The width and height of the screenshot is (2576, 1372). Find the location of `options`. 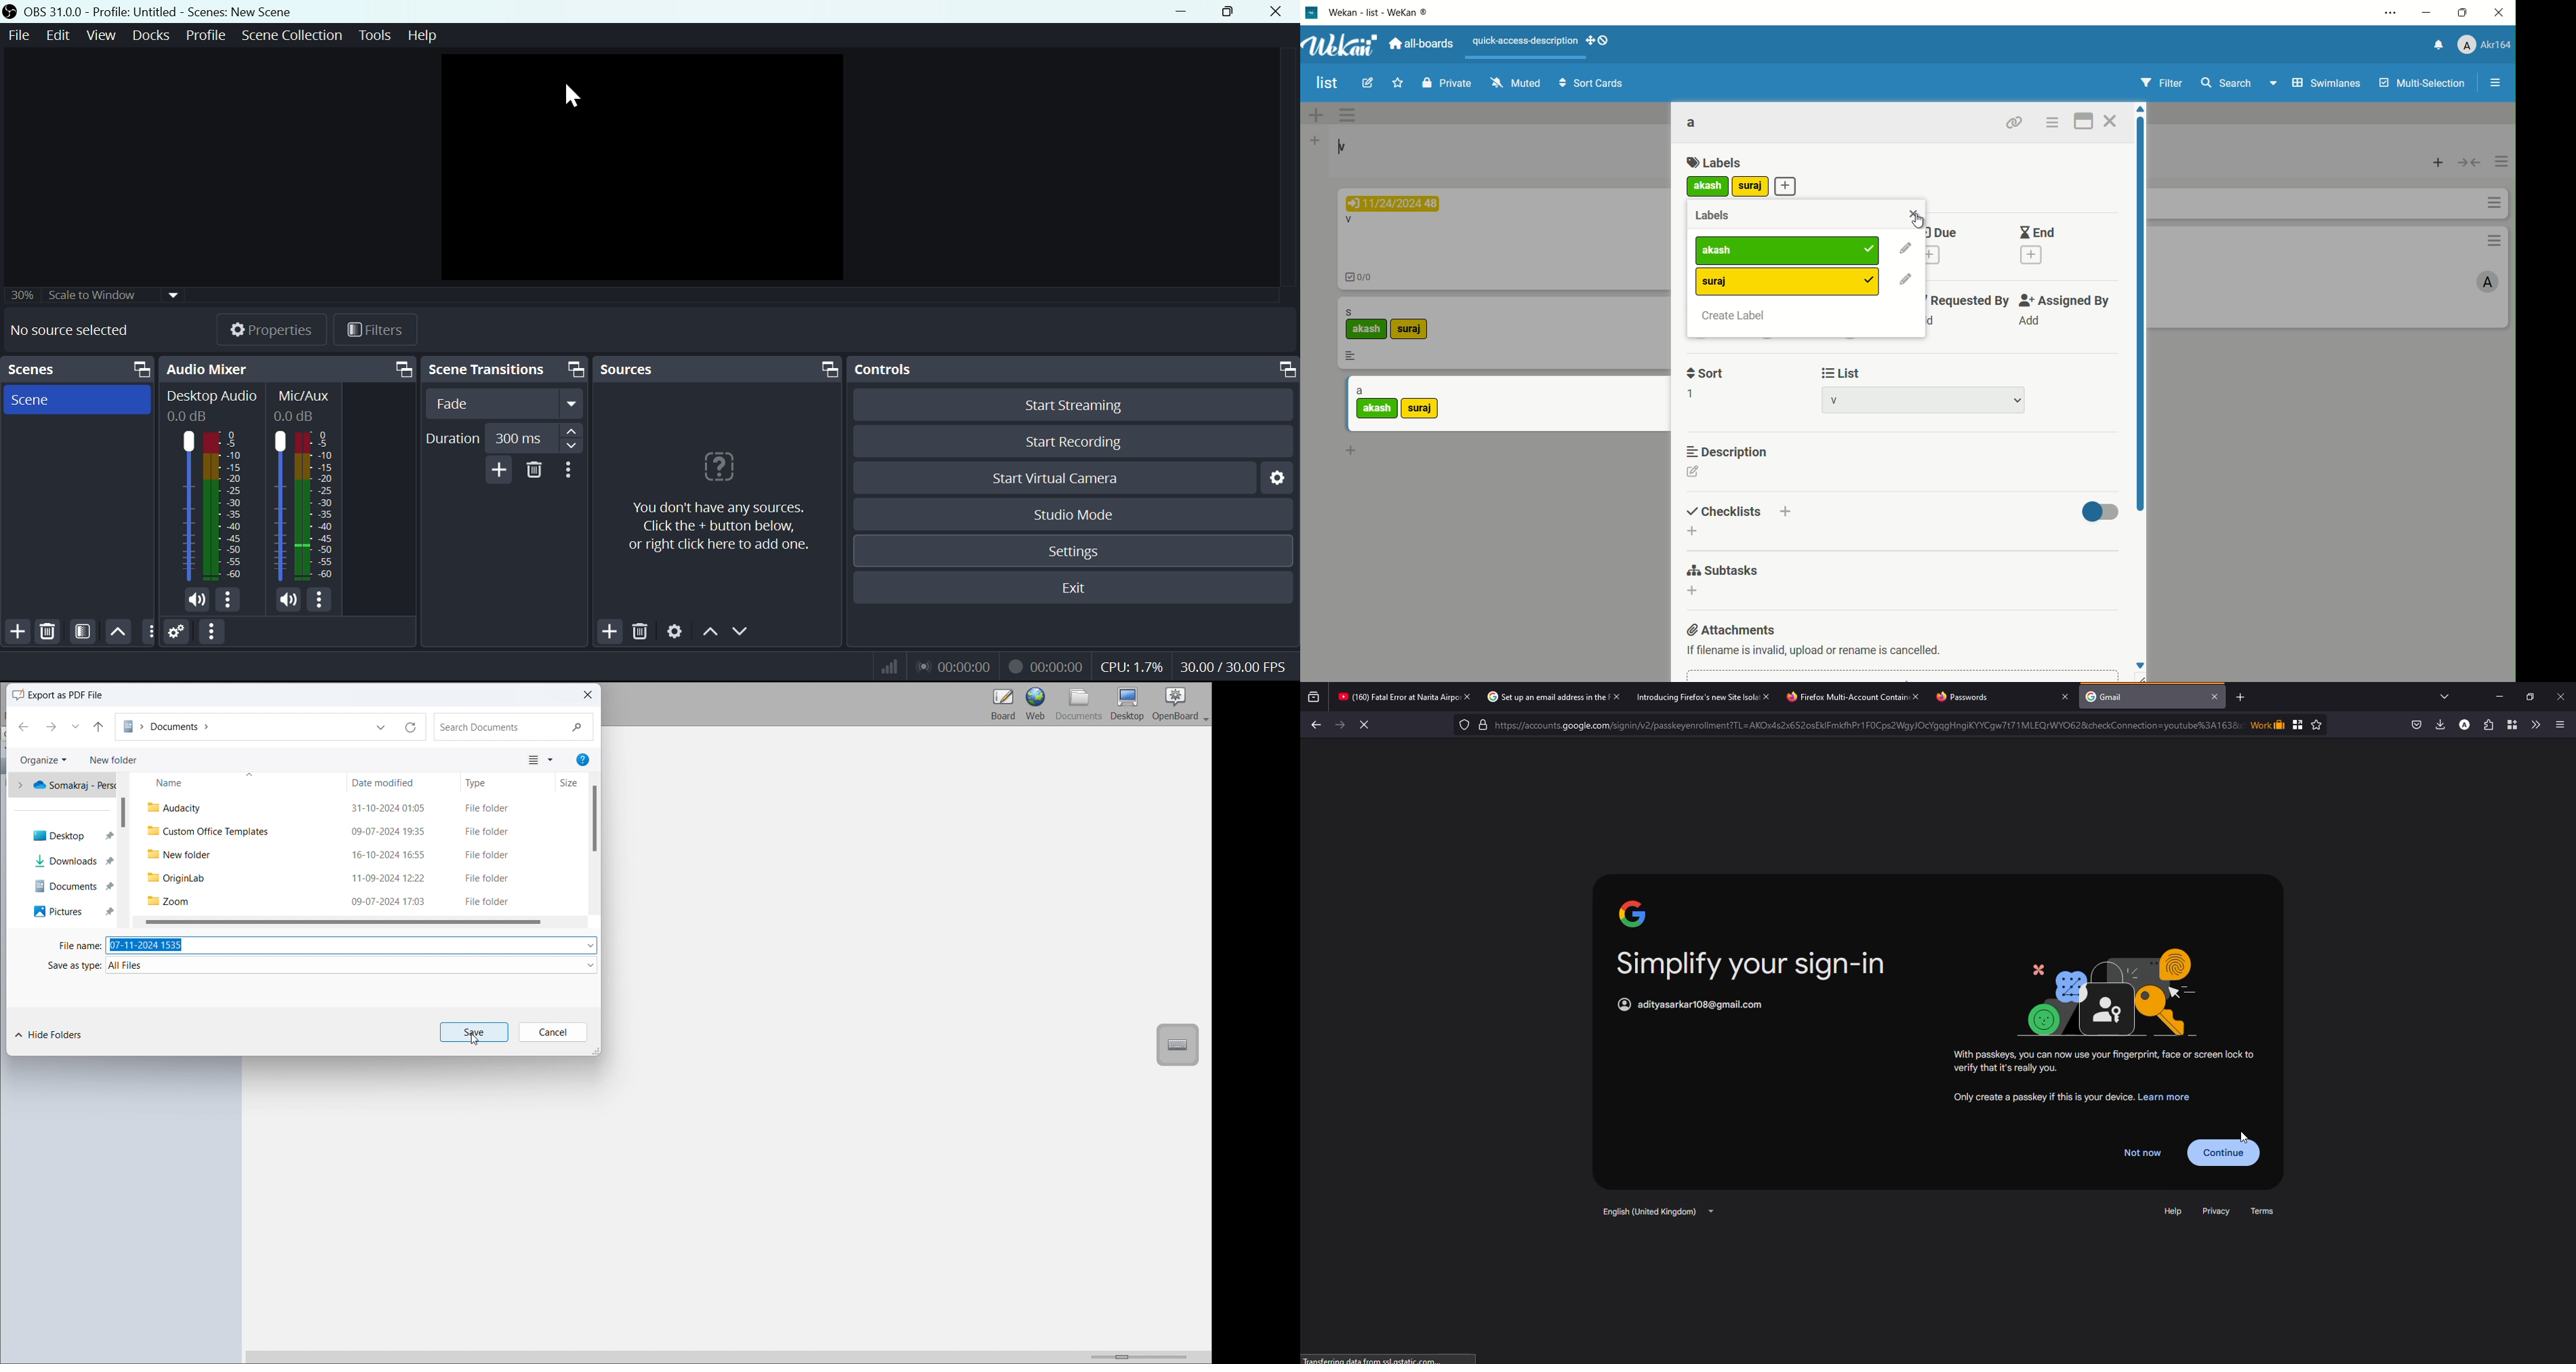

options is located at coordinates (2501, 158).